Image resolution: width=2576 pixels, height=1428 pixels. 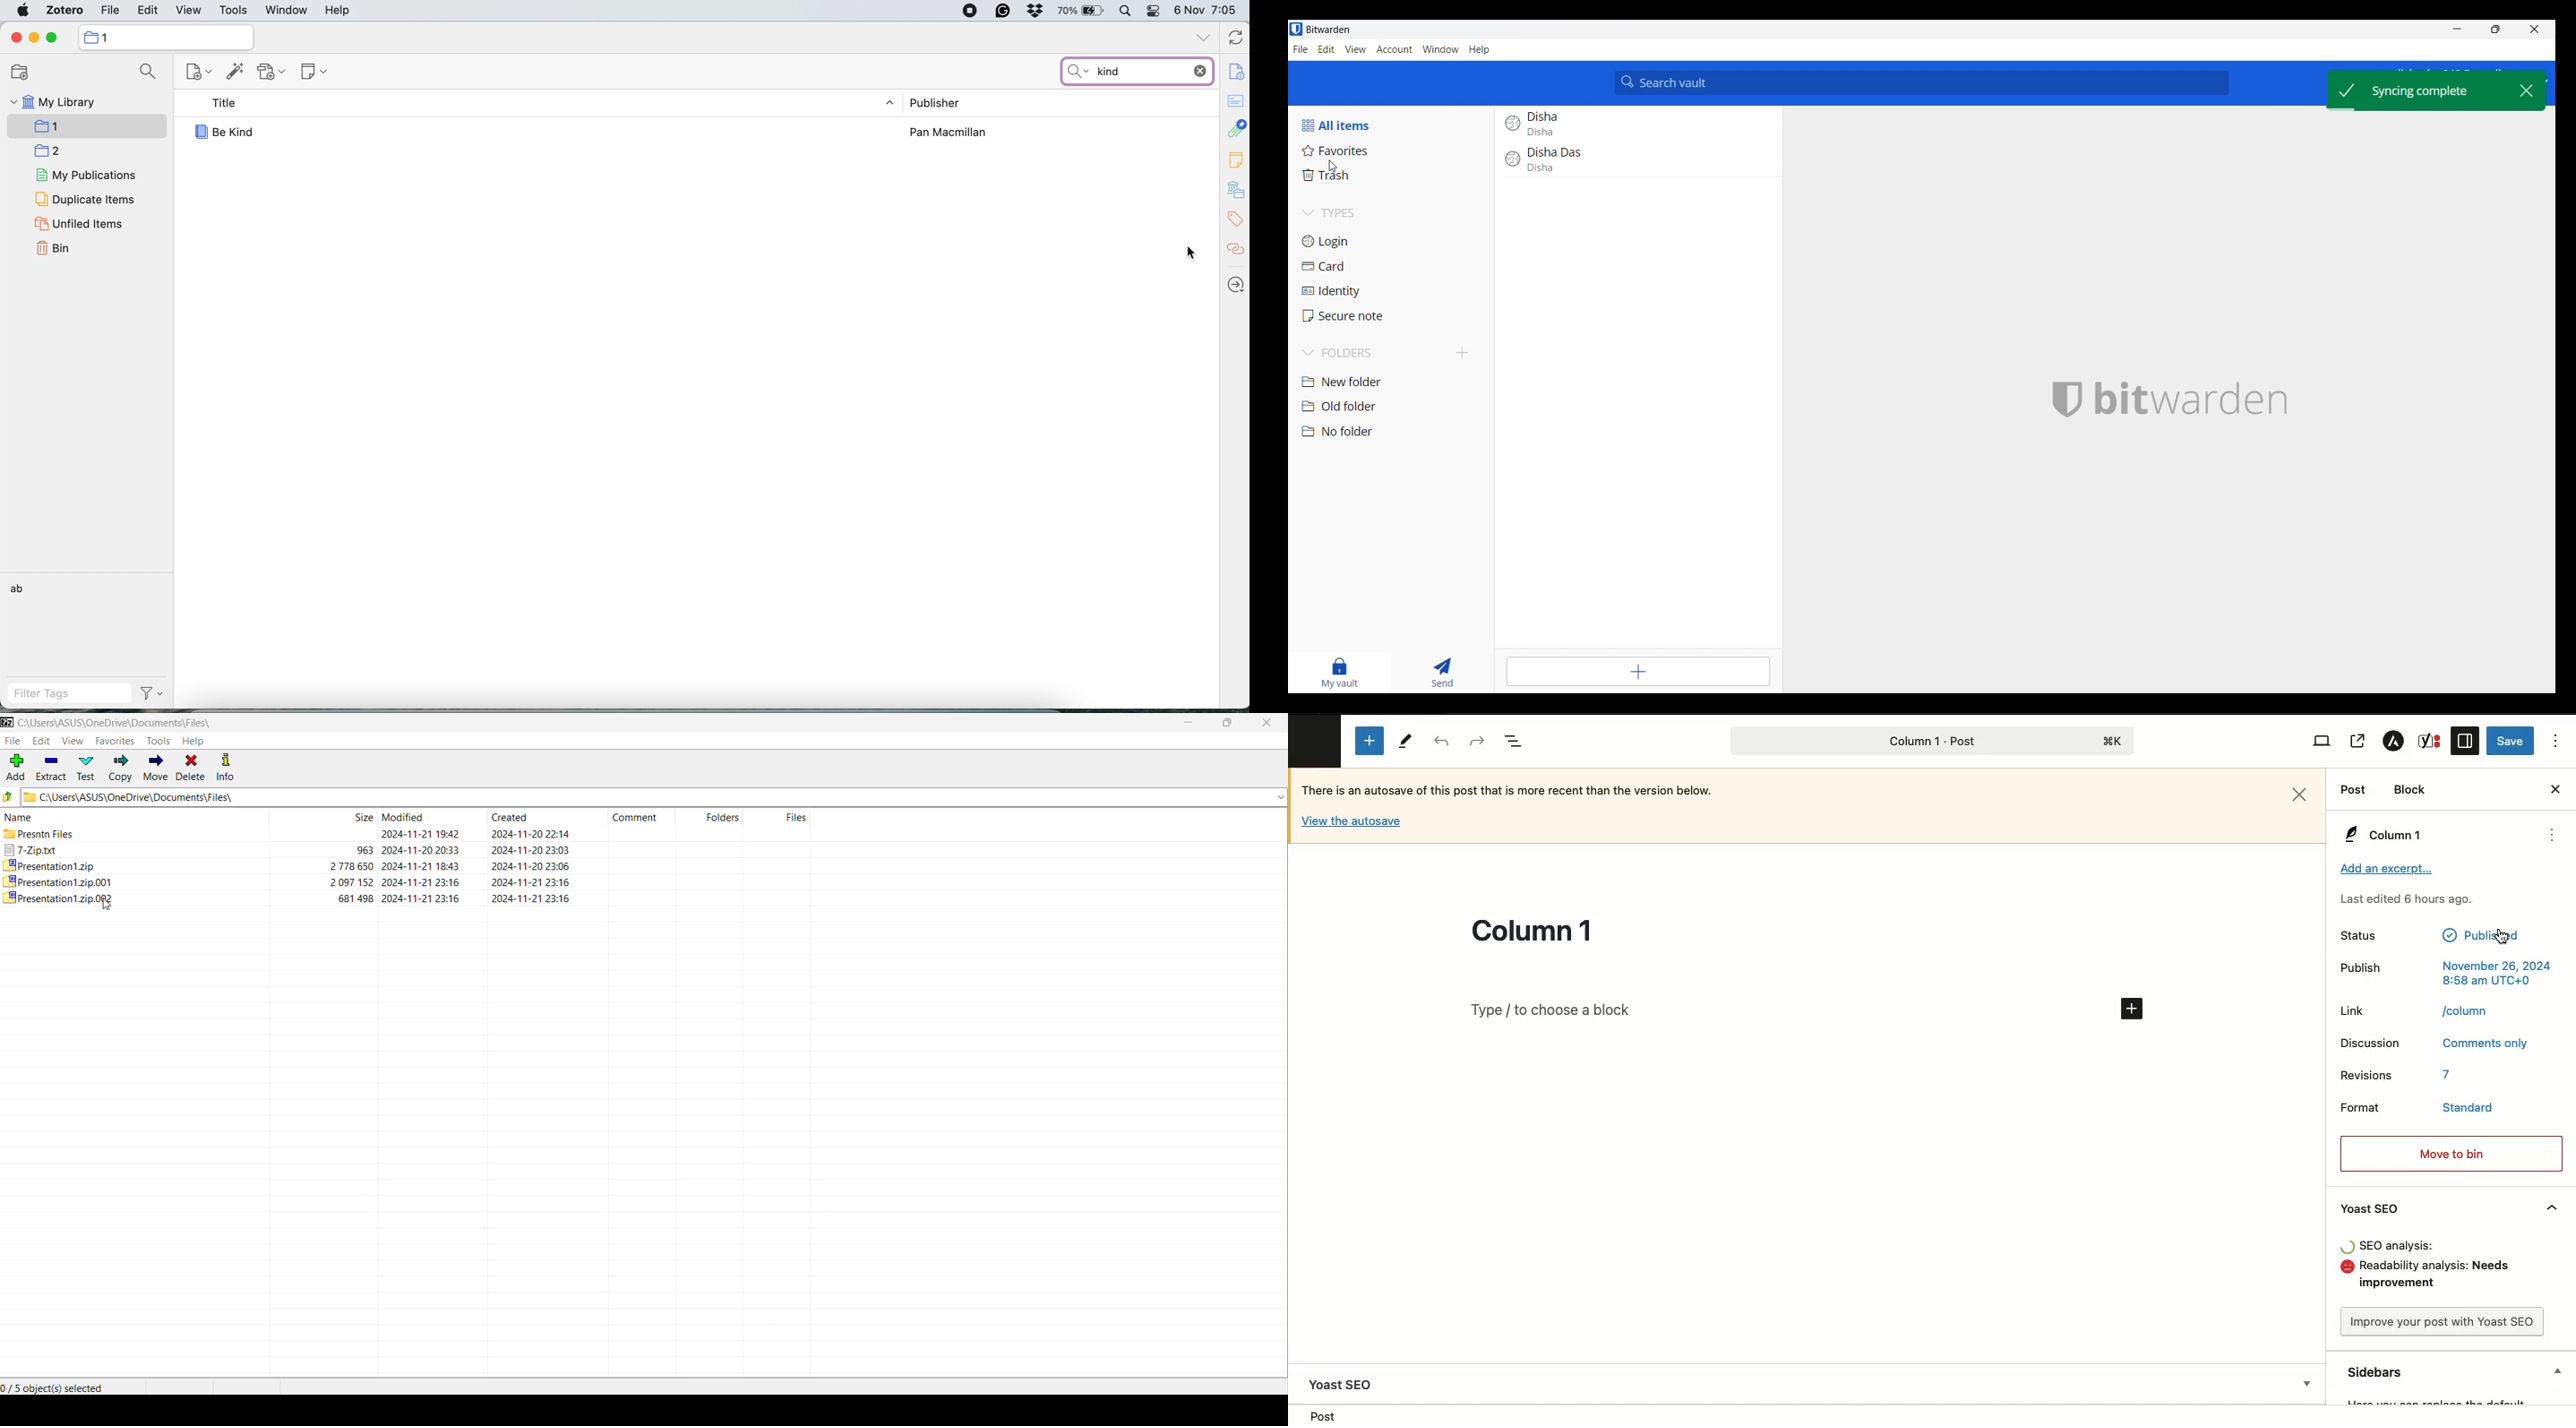 What do you see at coordinates (531, 866) in the screenshot?
I see `2024-11-20 23:06` at bounding box center [531, 866].